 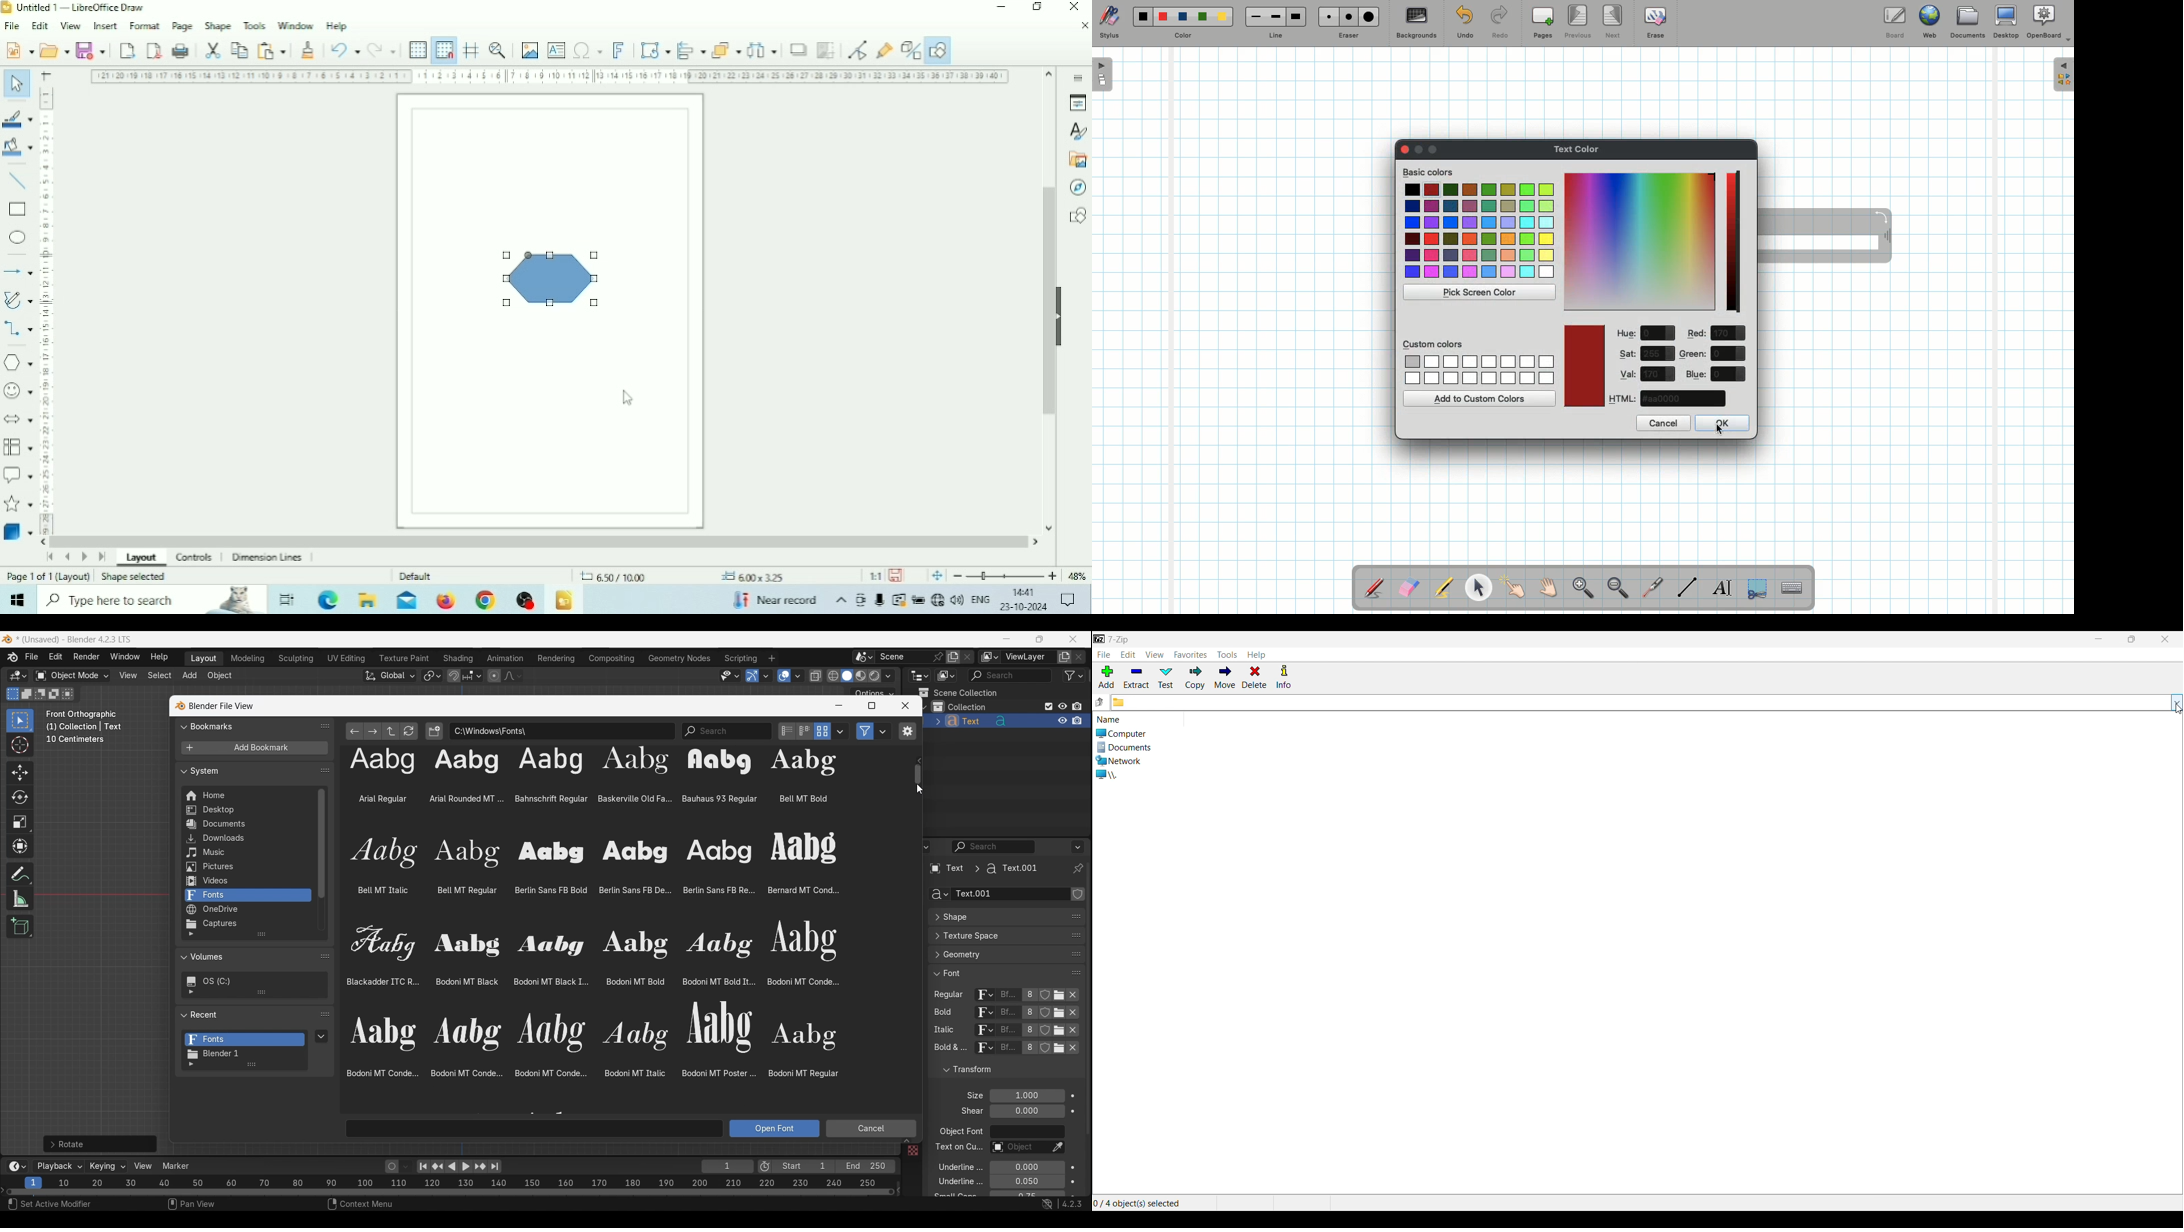 I want to click on Blue, so click(x=1183, y=17).